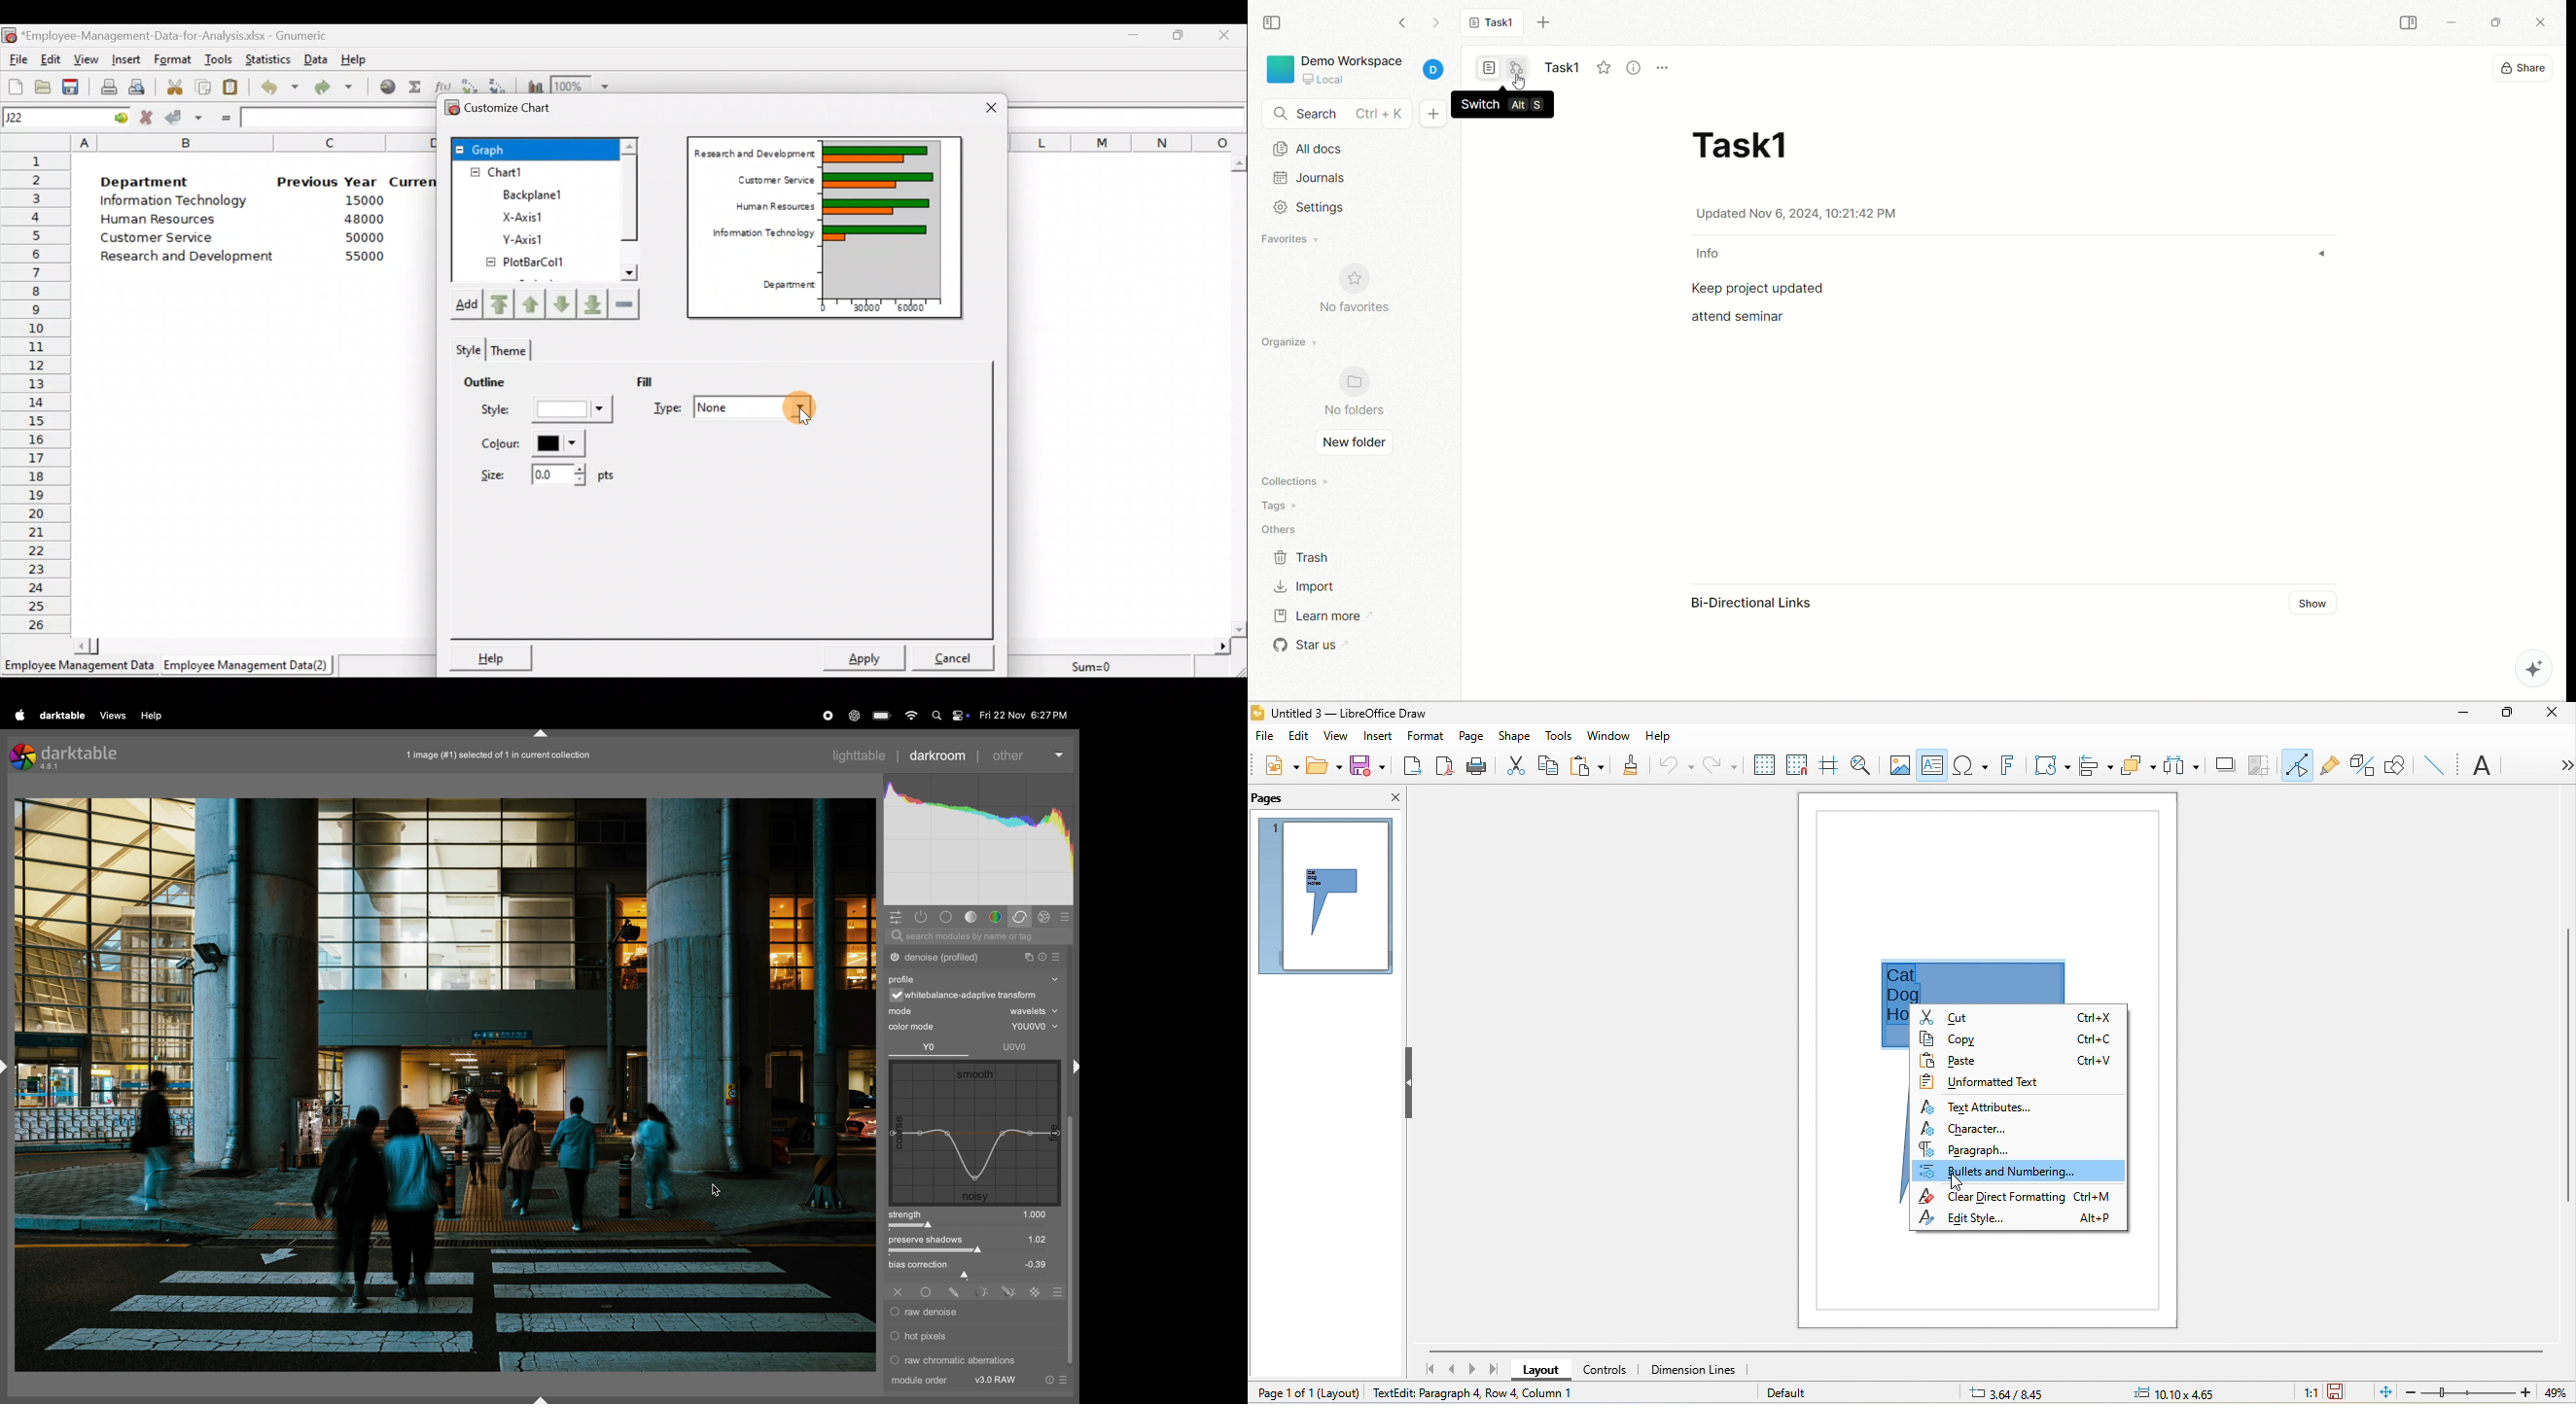 The image size is (2576, 1428). What do you see at coordinates (14, 85) in the screenshot?
I see `Create a new workbook` at bounding box center [14, 85].